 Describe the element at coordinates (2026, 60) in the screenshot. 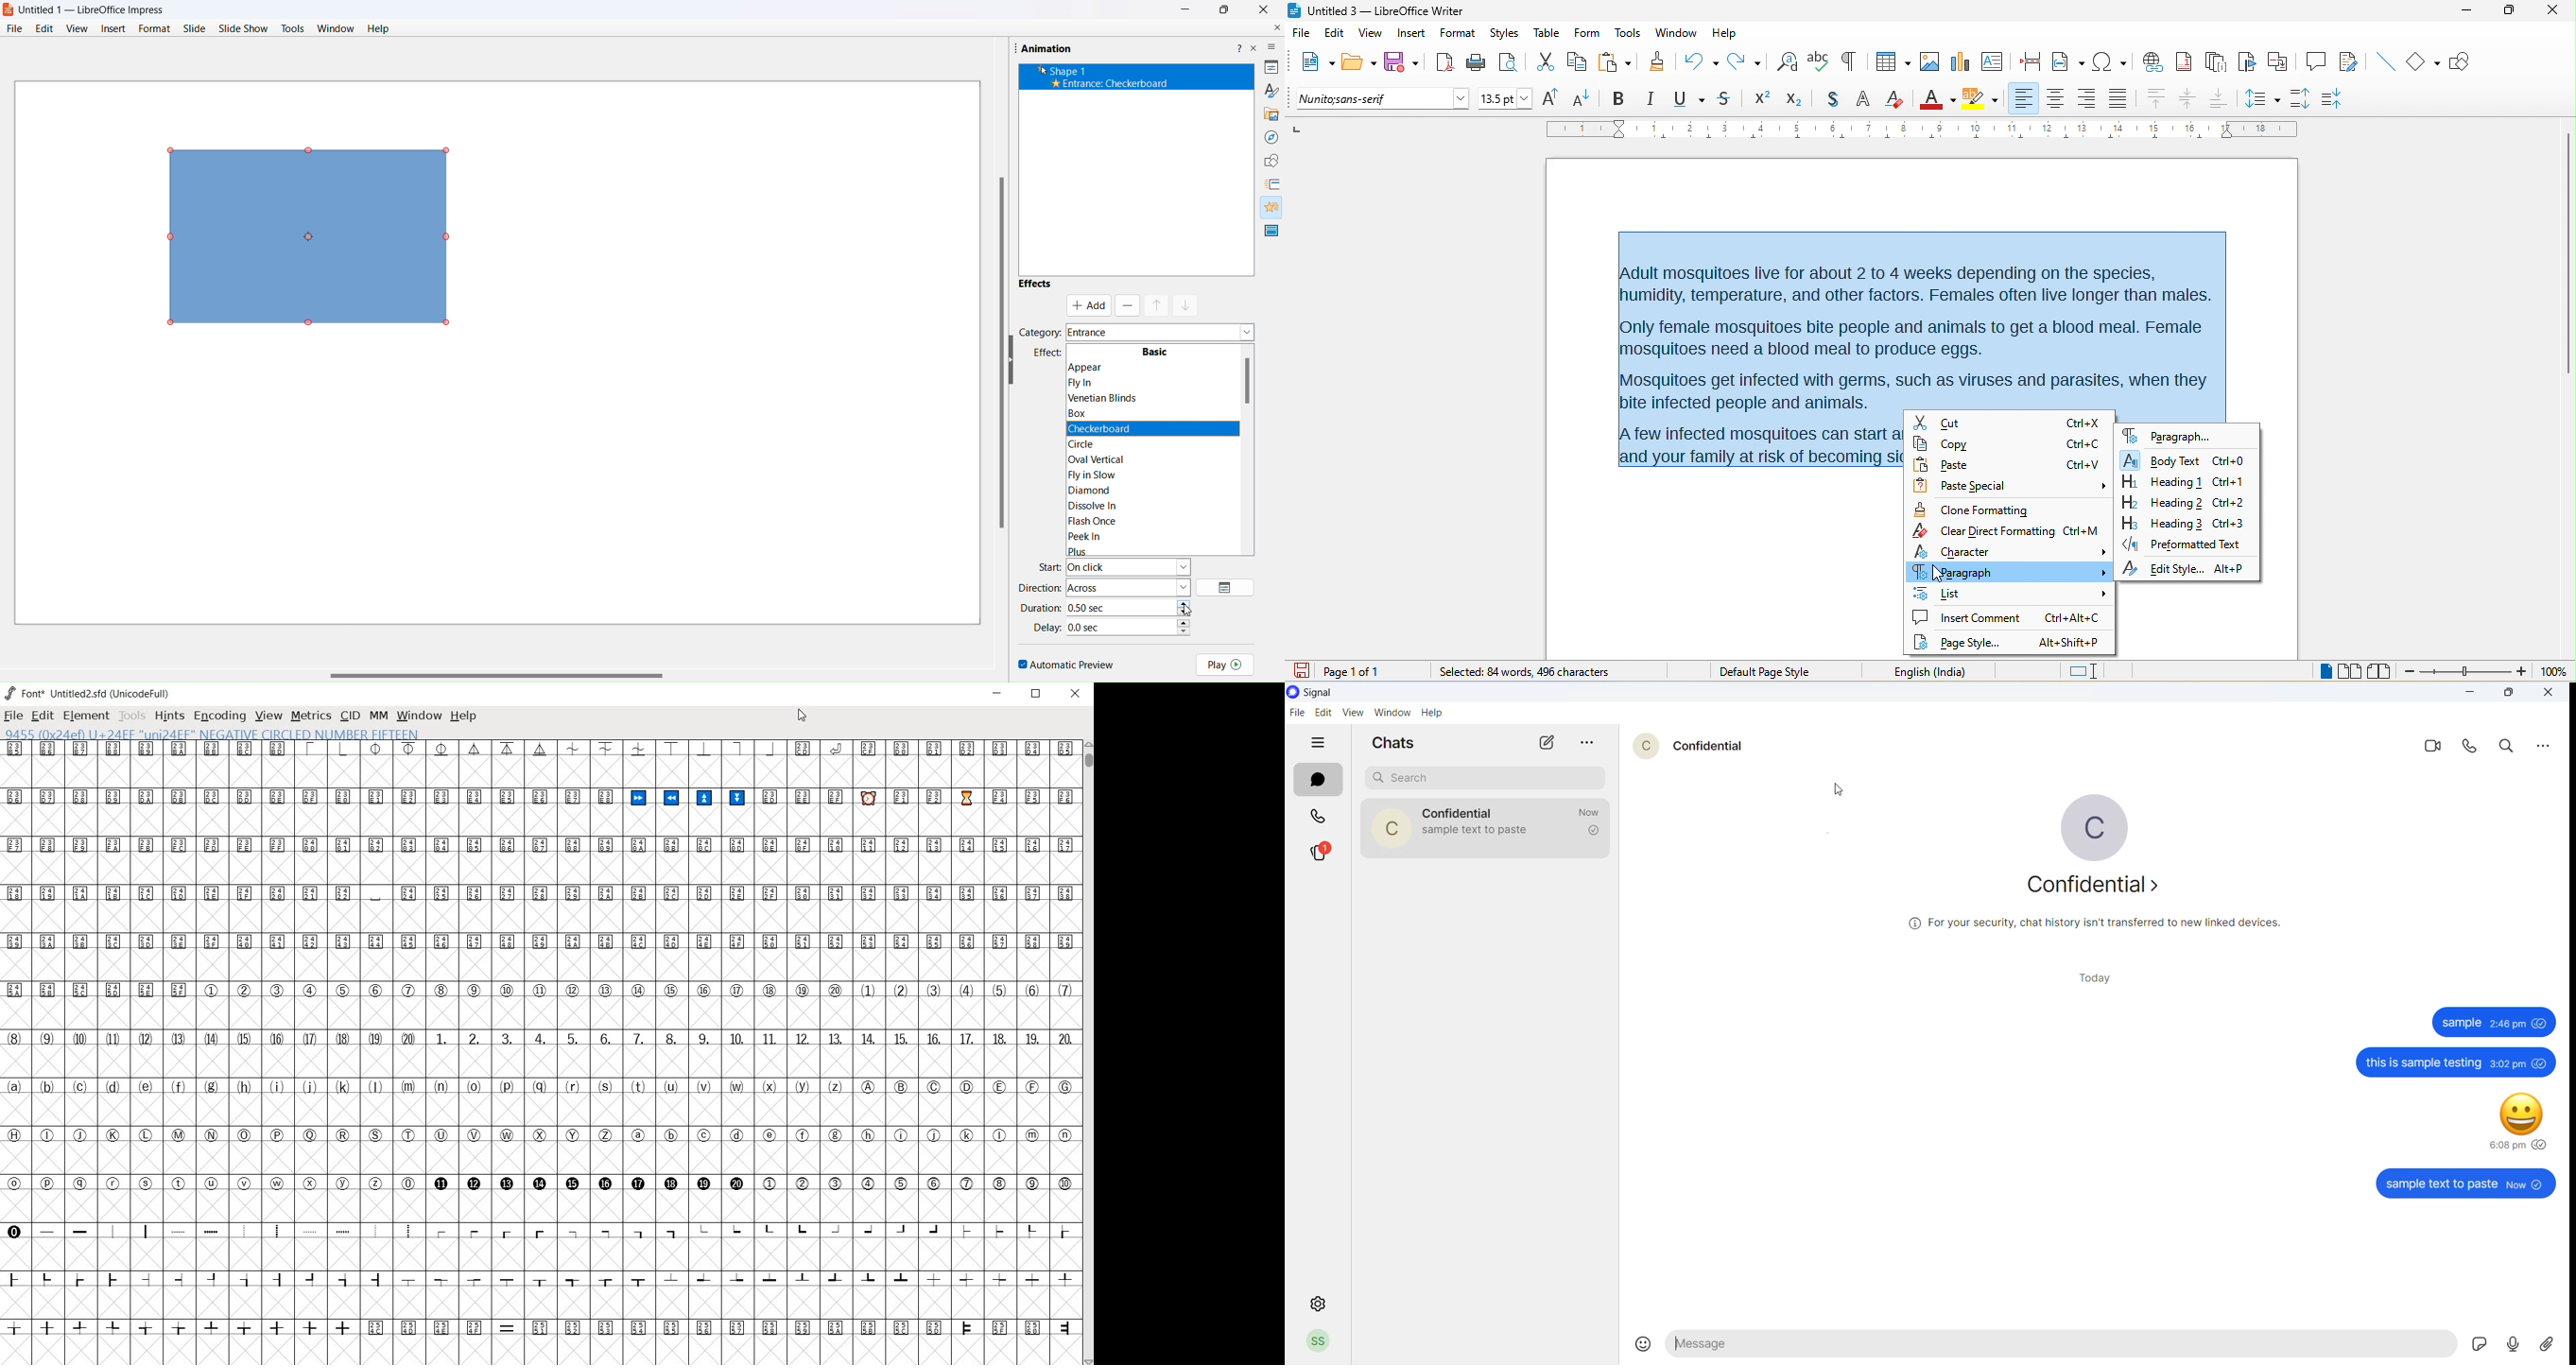

I see `page break` at that location.